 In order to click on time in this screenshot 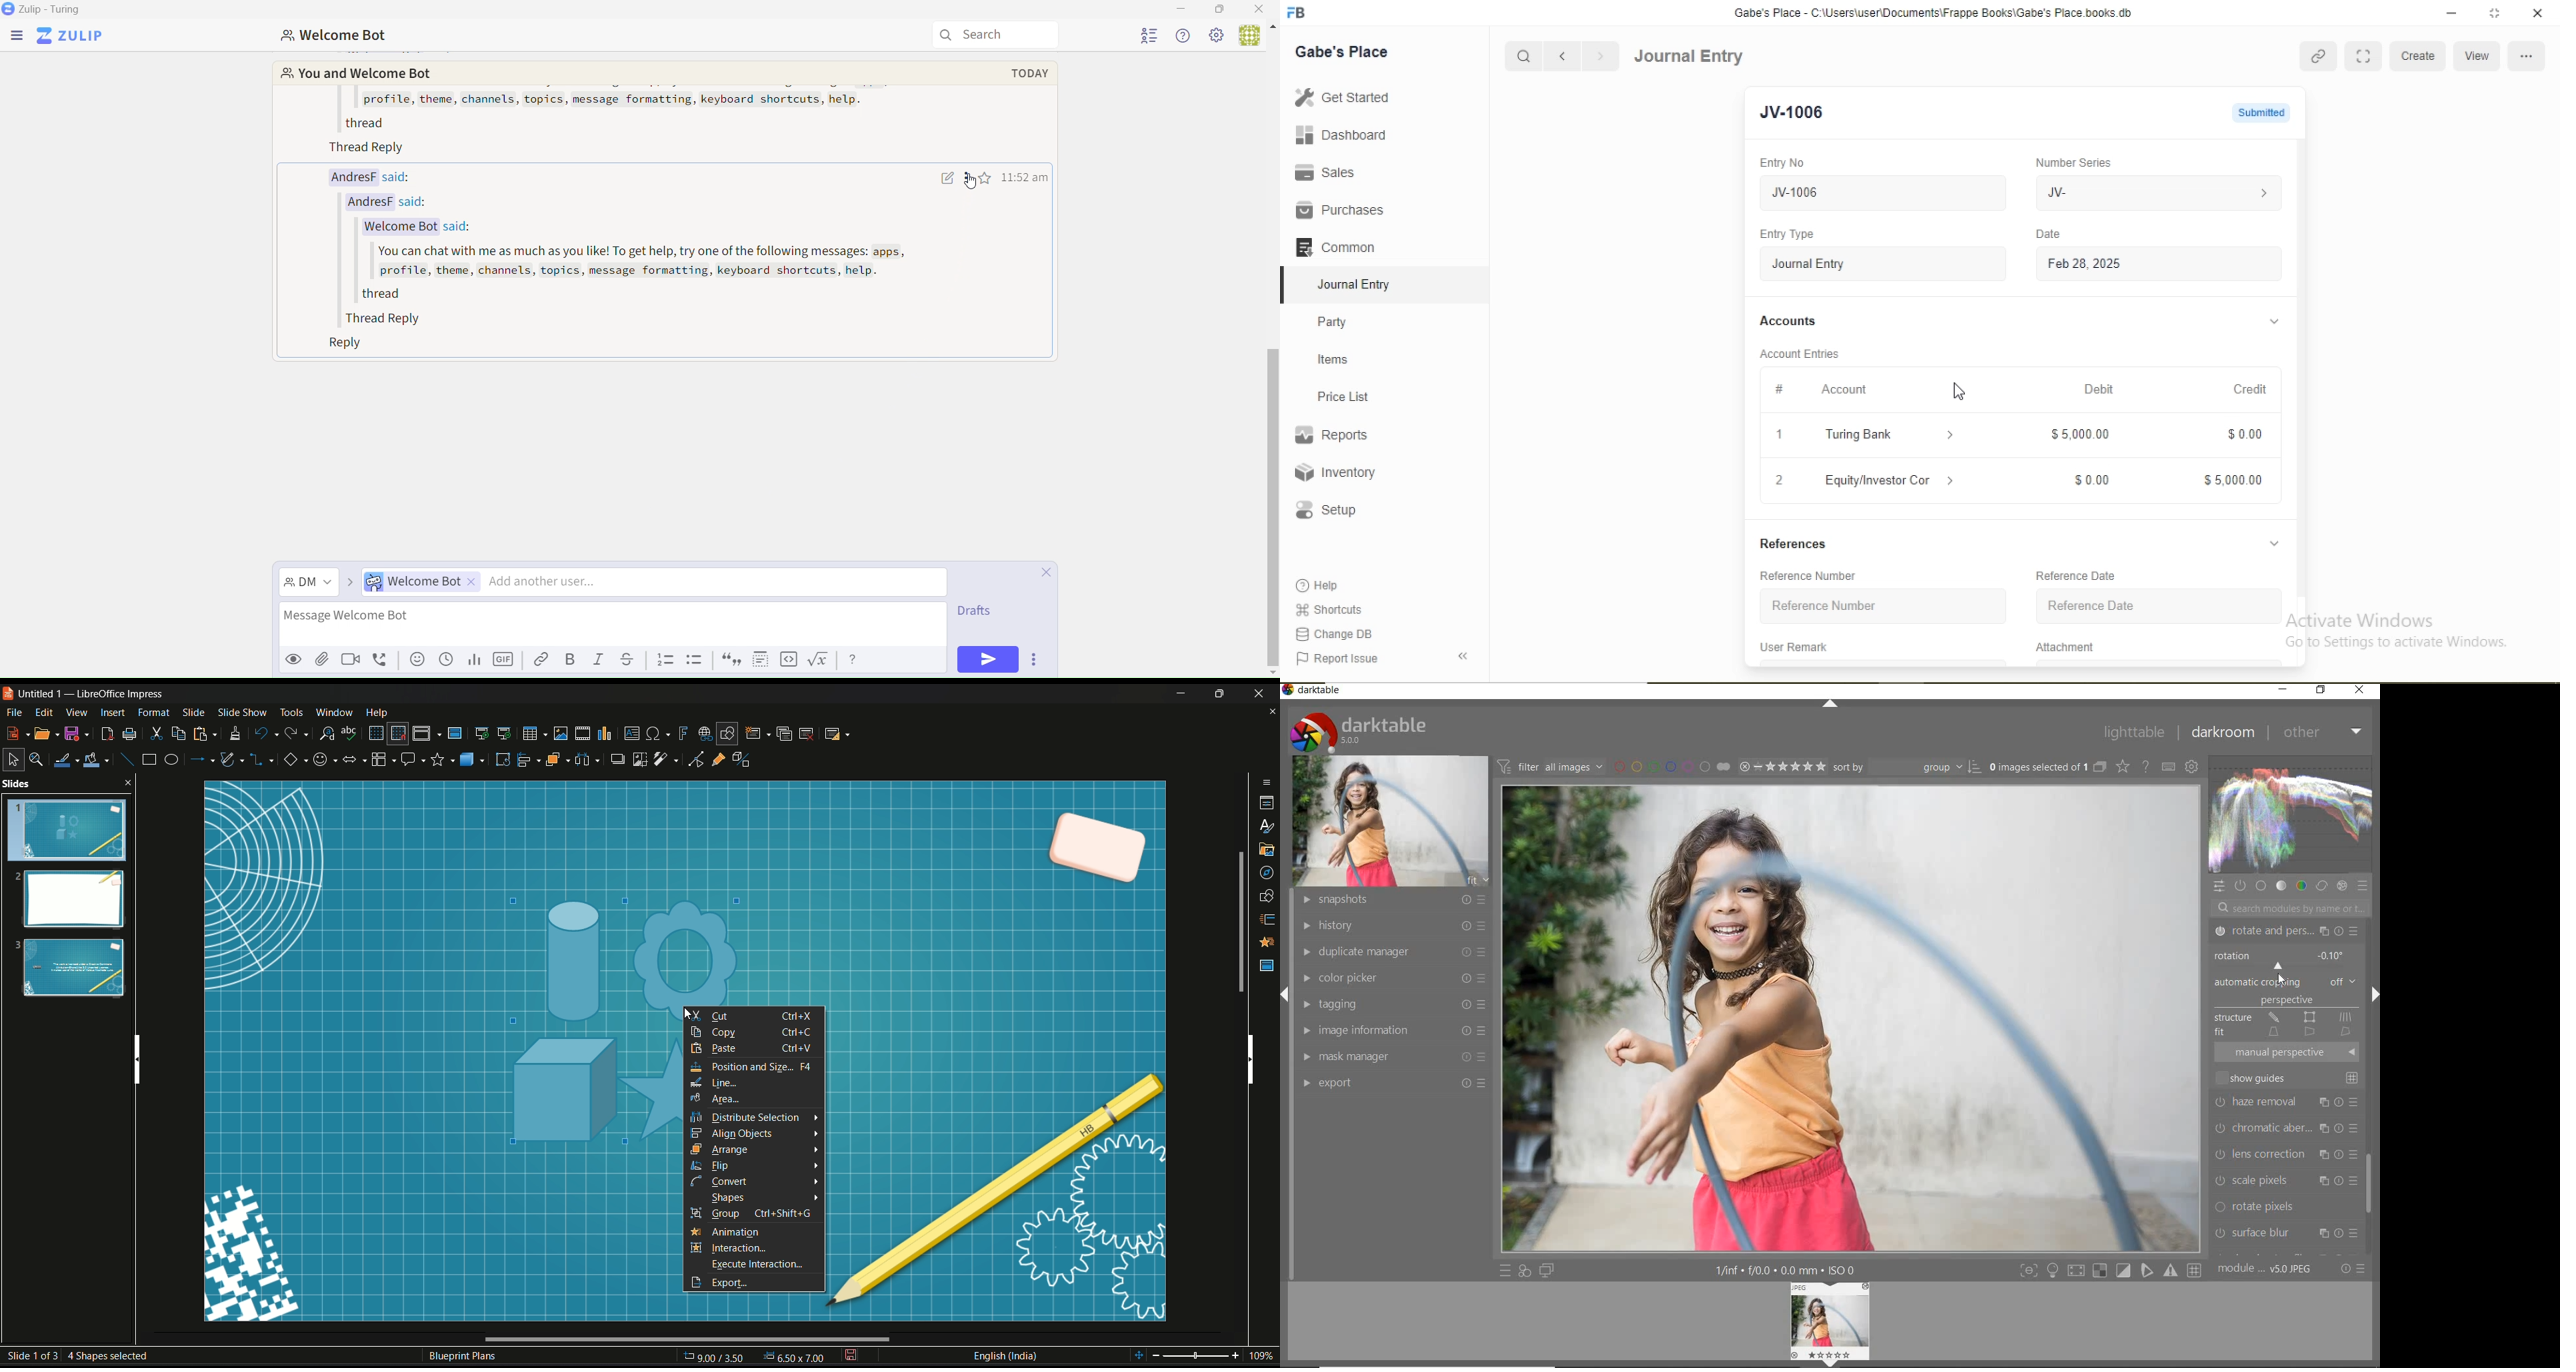, I will do `click(1025, 176)`.